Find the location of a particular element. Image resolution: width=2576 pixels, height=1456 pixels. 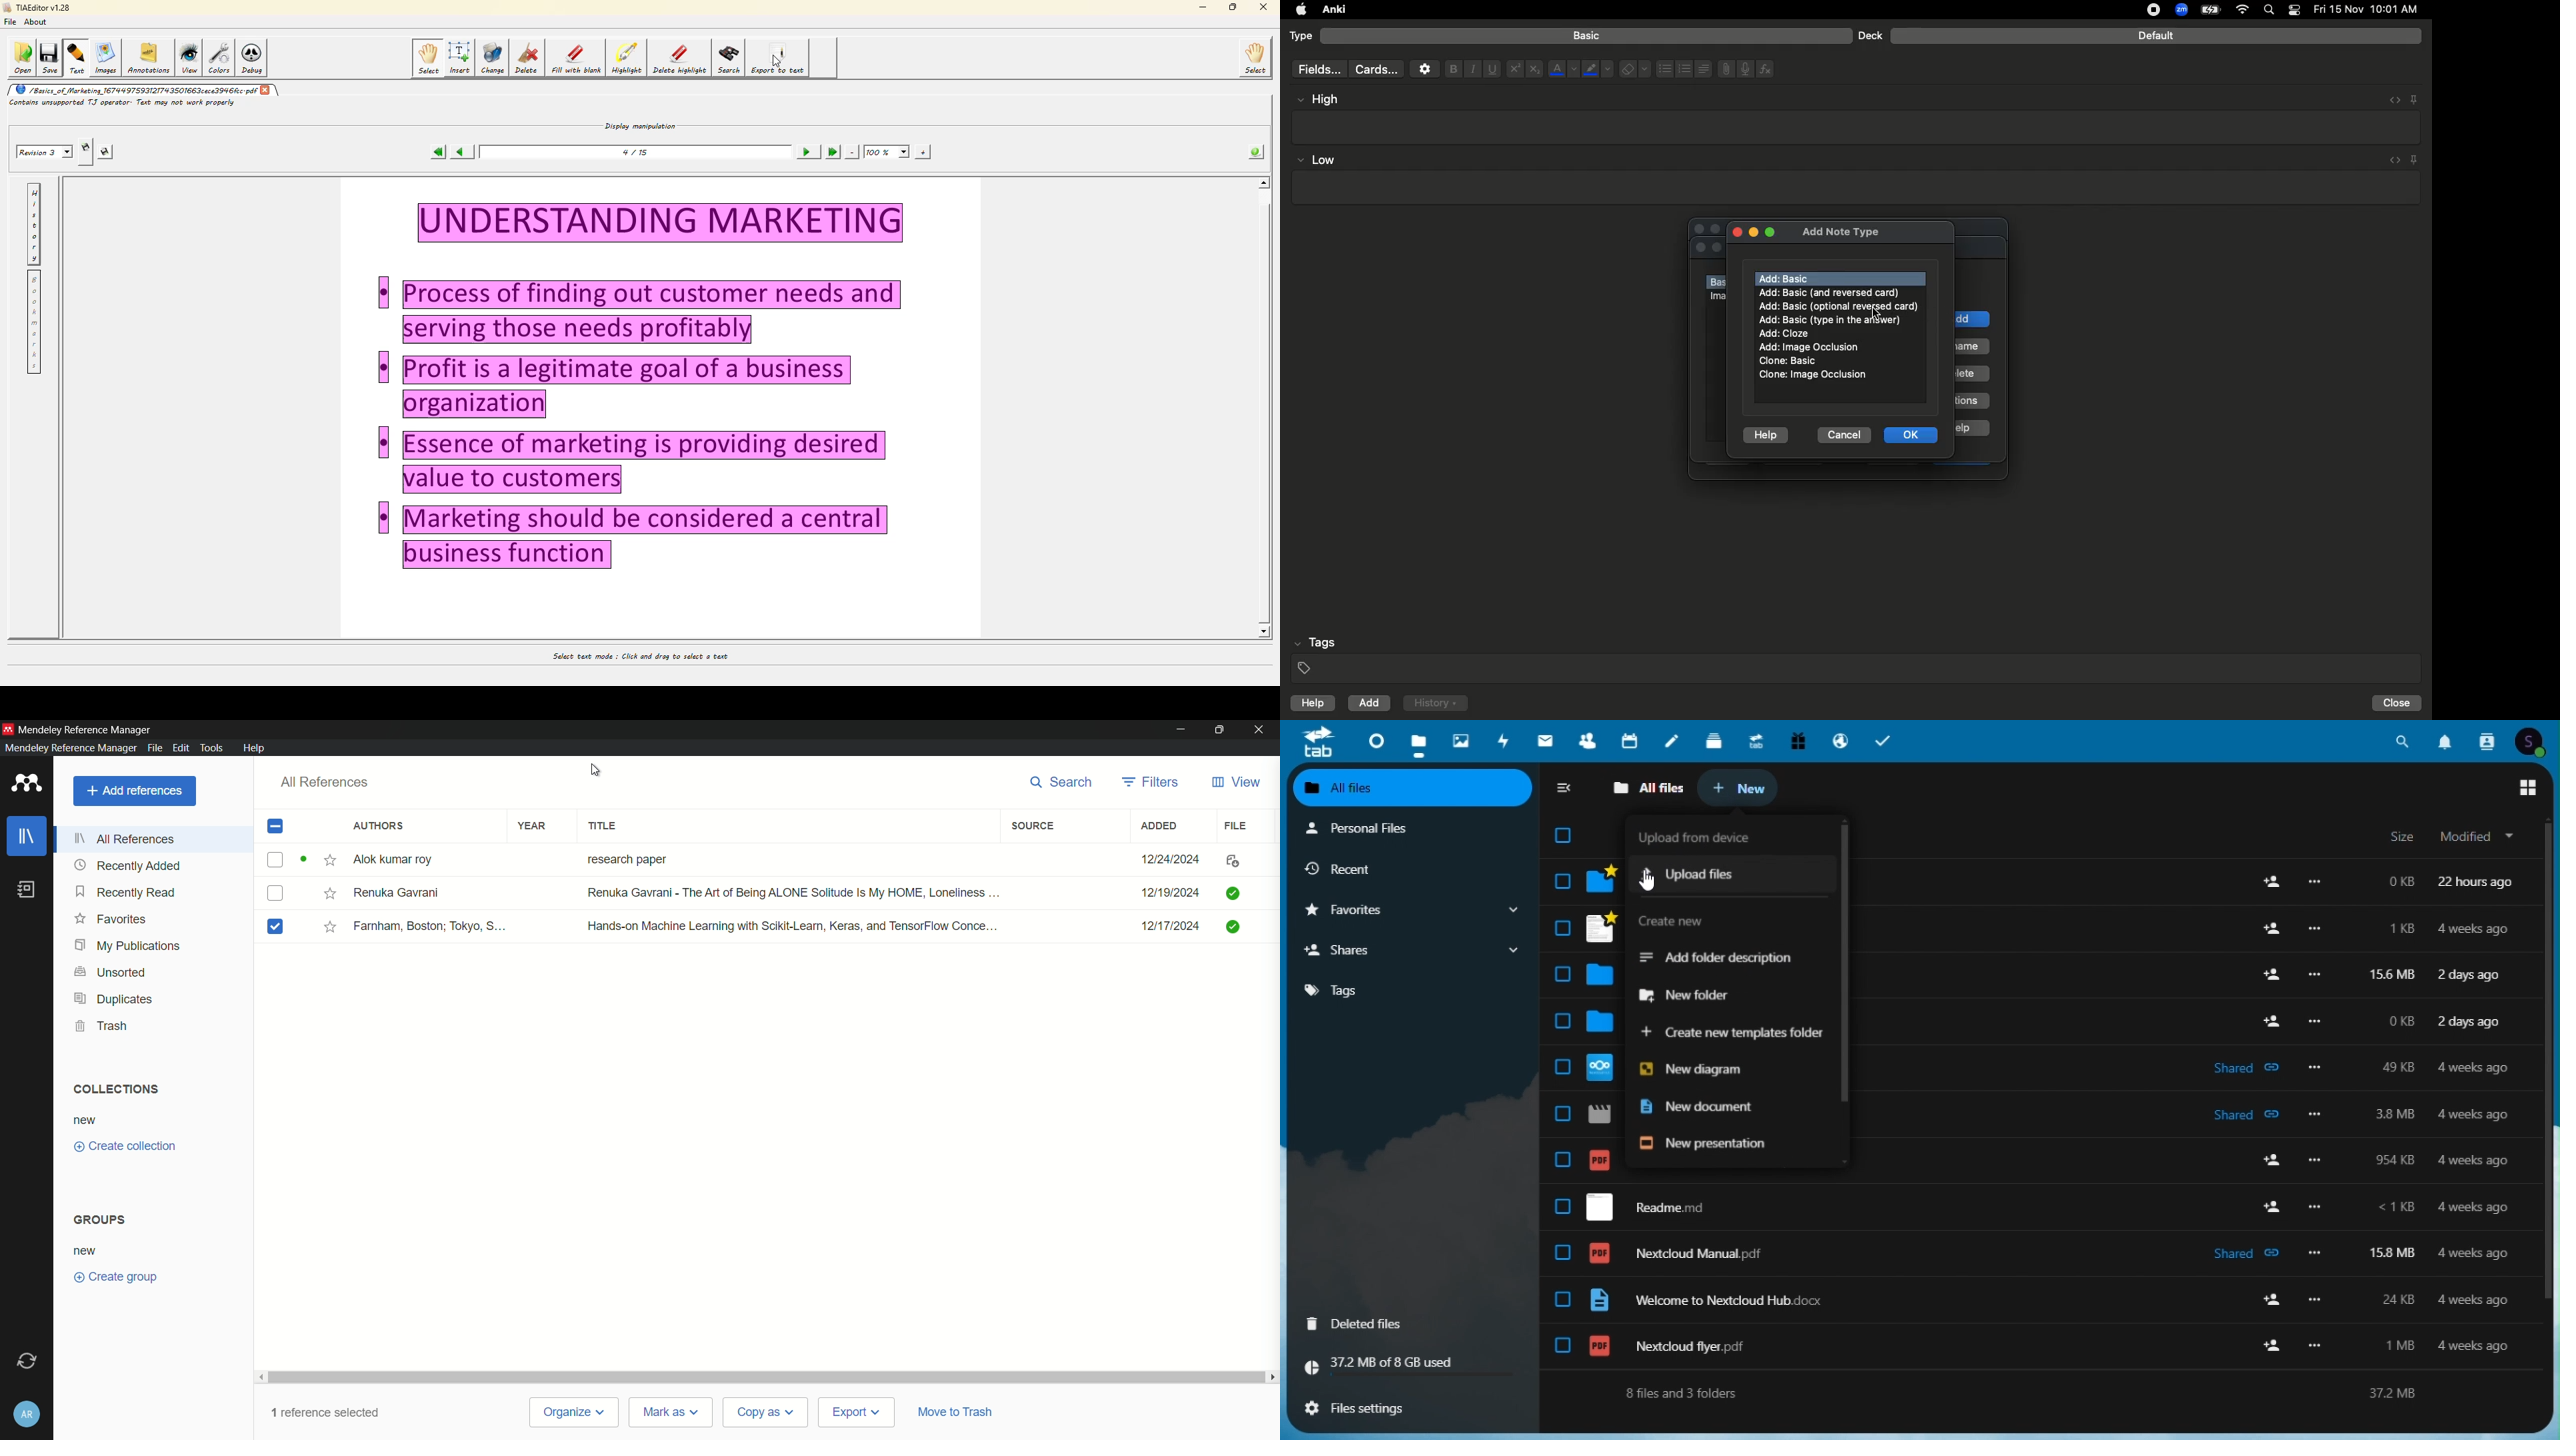

Mendeley Reference Manager is located at coordinates (87, 730).